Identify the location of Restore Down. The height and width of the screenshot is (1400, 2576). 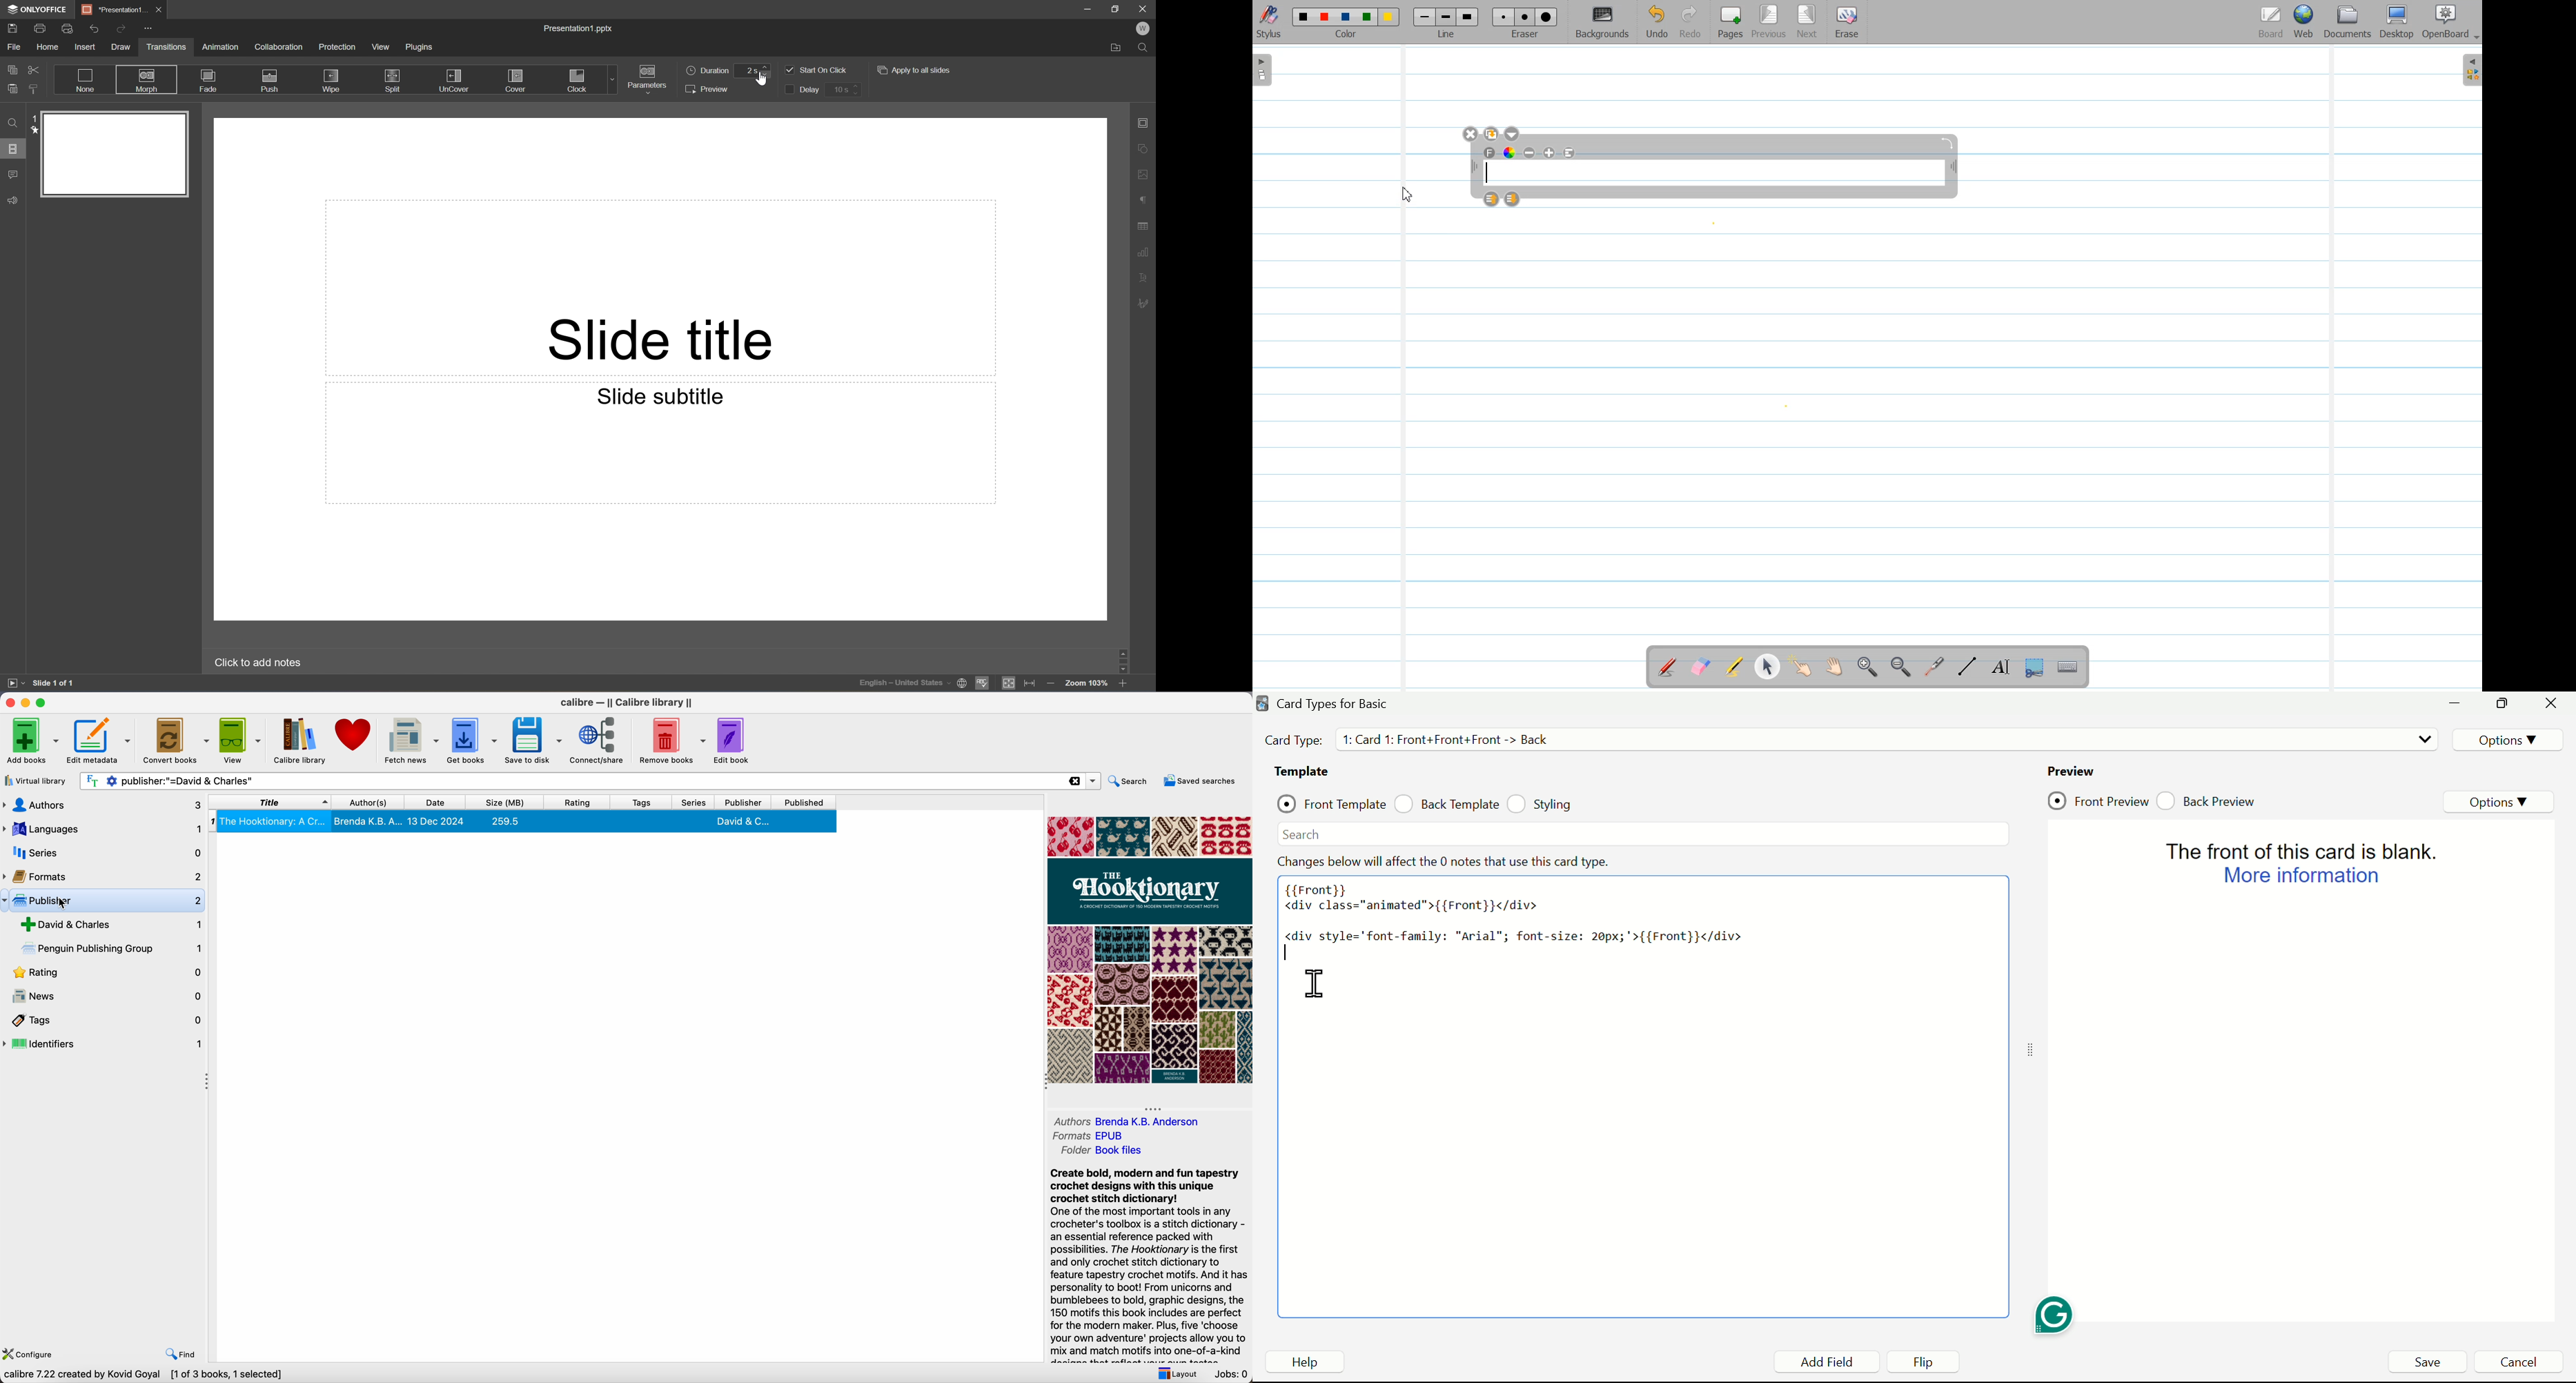
(1118, 10).